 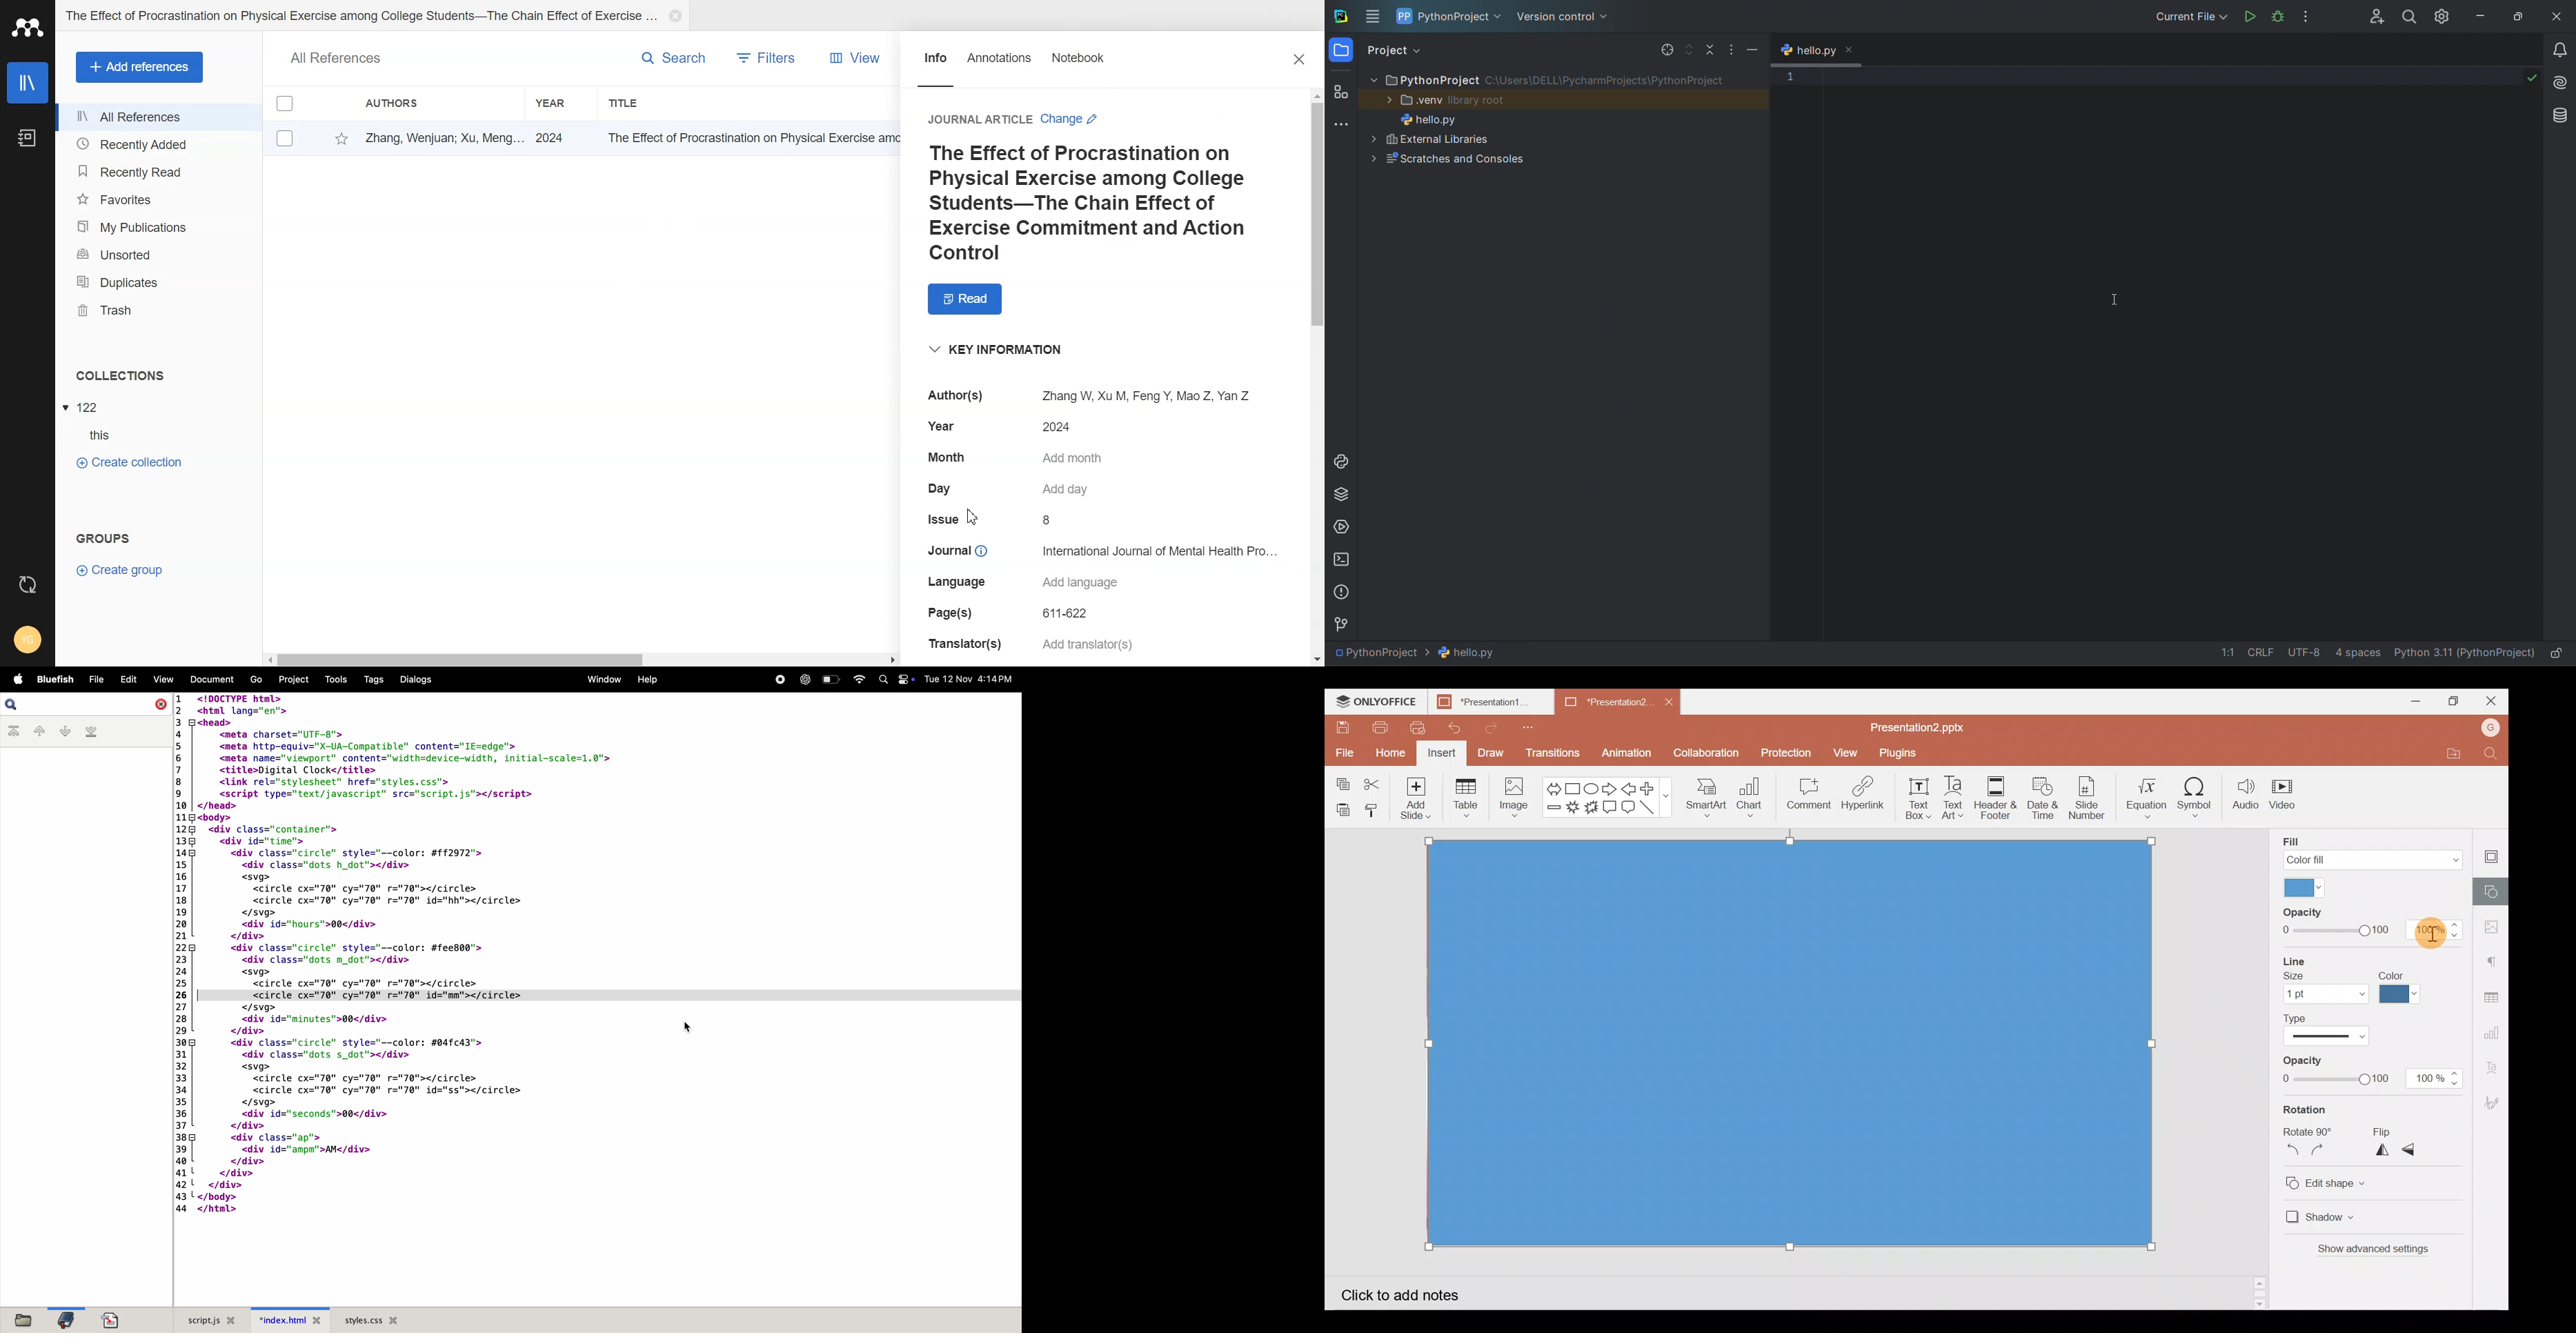 What do you see at coordinates (129, 462) in the screenshot?
I see `Create Collection` at bounding box center [129, 462].